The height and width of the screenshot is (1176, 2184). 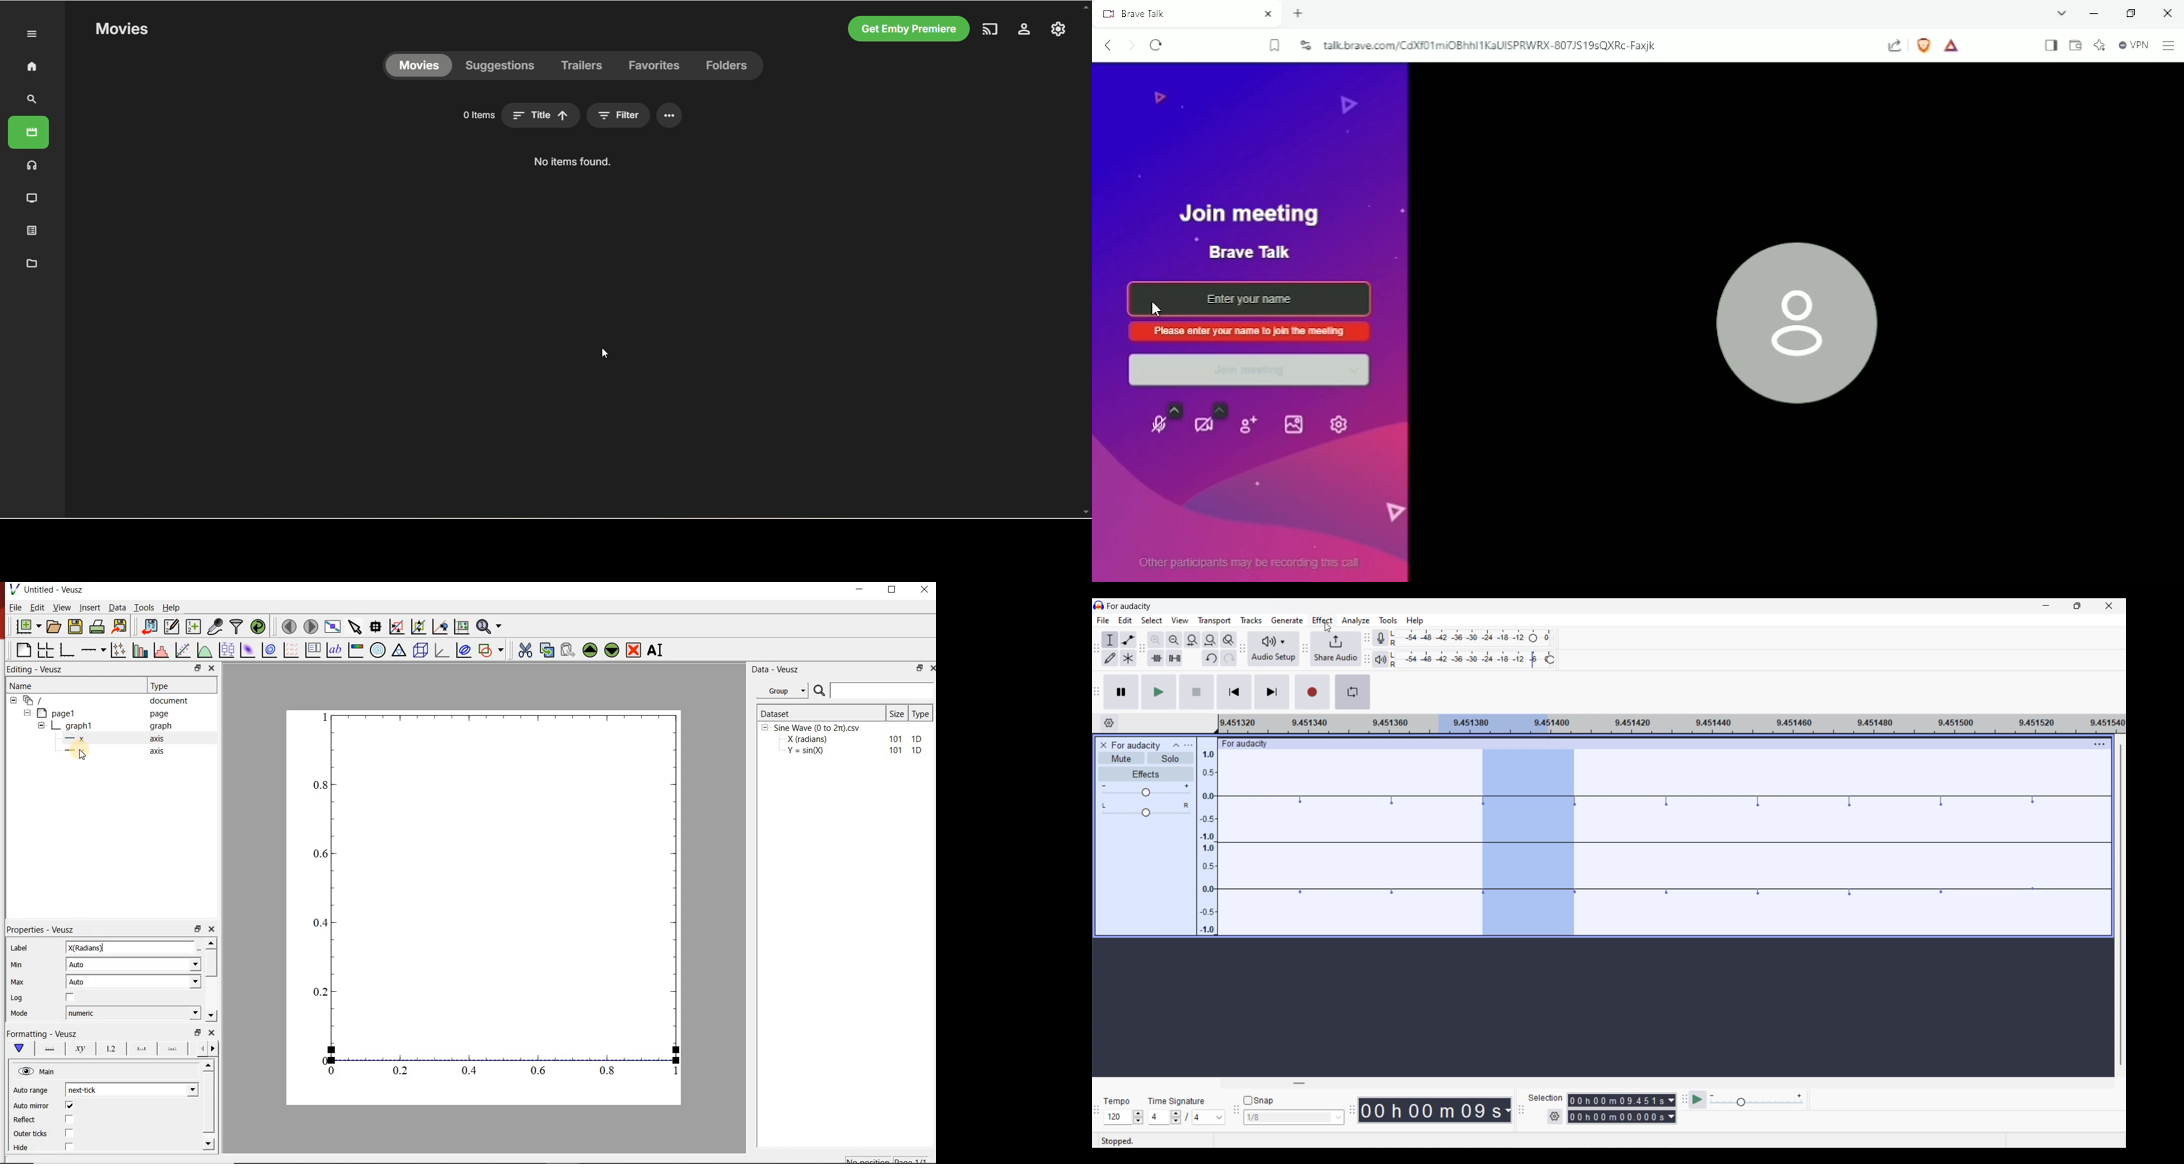 What do you see at coordinates (1119, 1141) in the screenshot?
I see `Indicates current status of track` at bounding box center [1119, 1141].